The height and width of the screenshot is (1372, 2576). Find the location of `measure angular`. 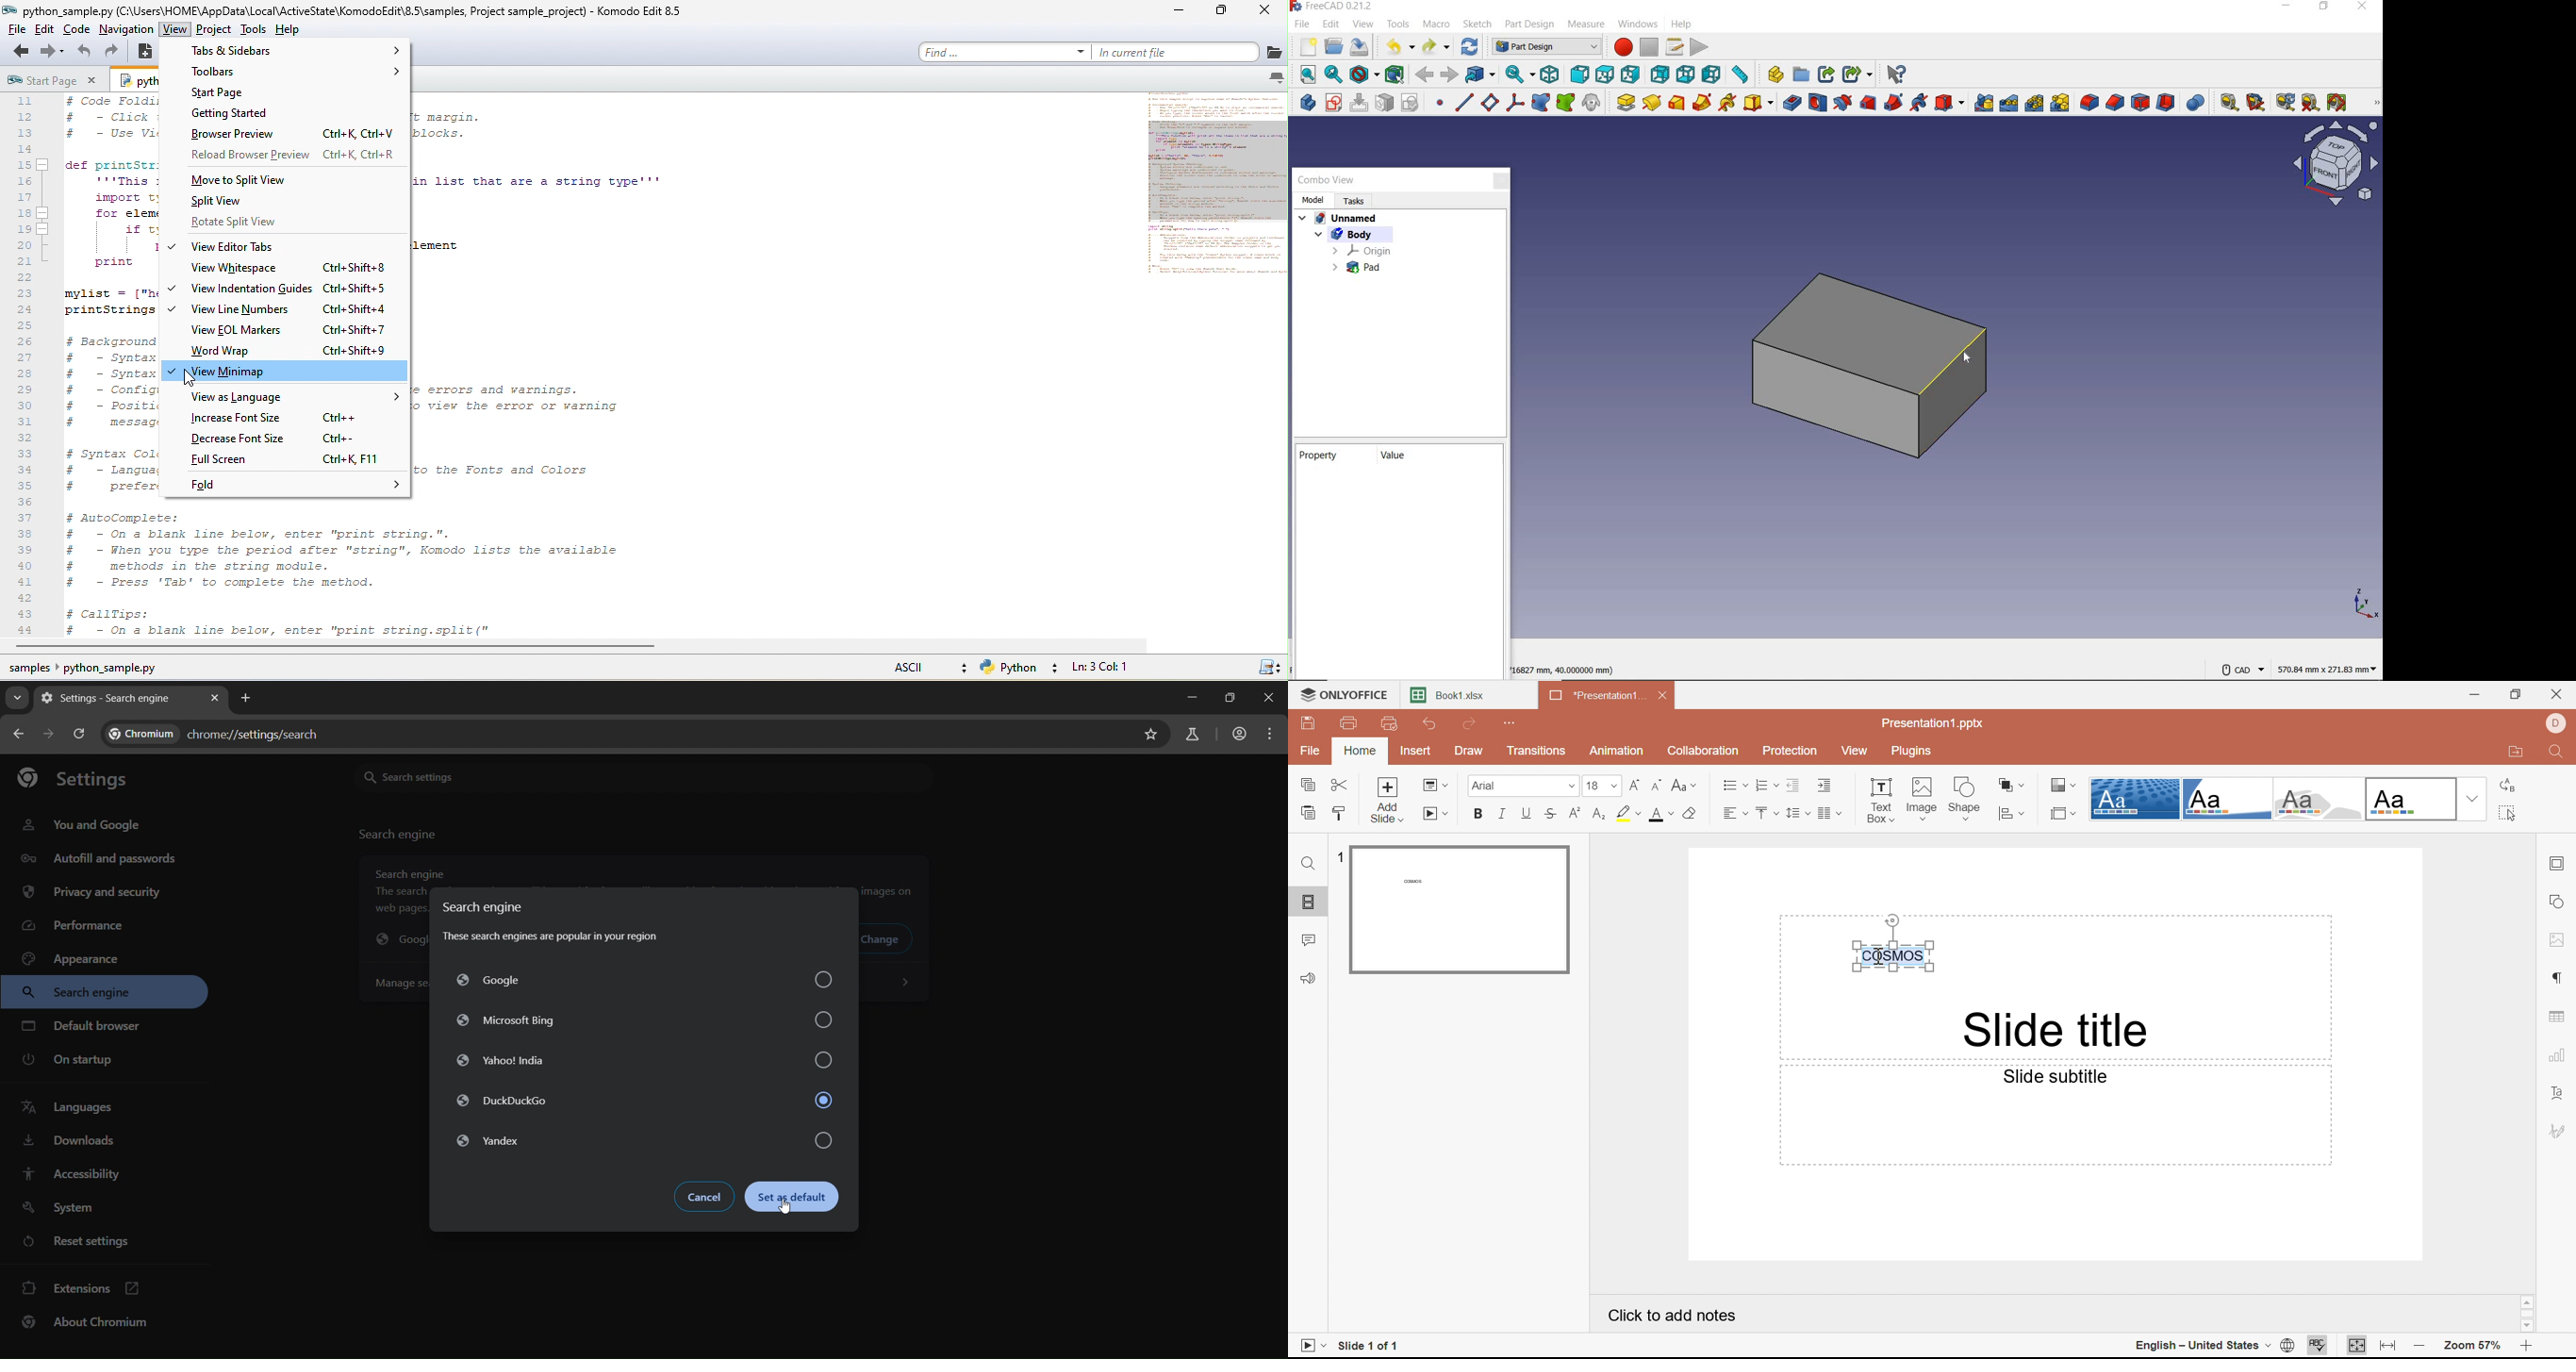

measure angular is located at coordinates (2254, 101).